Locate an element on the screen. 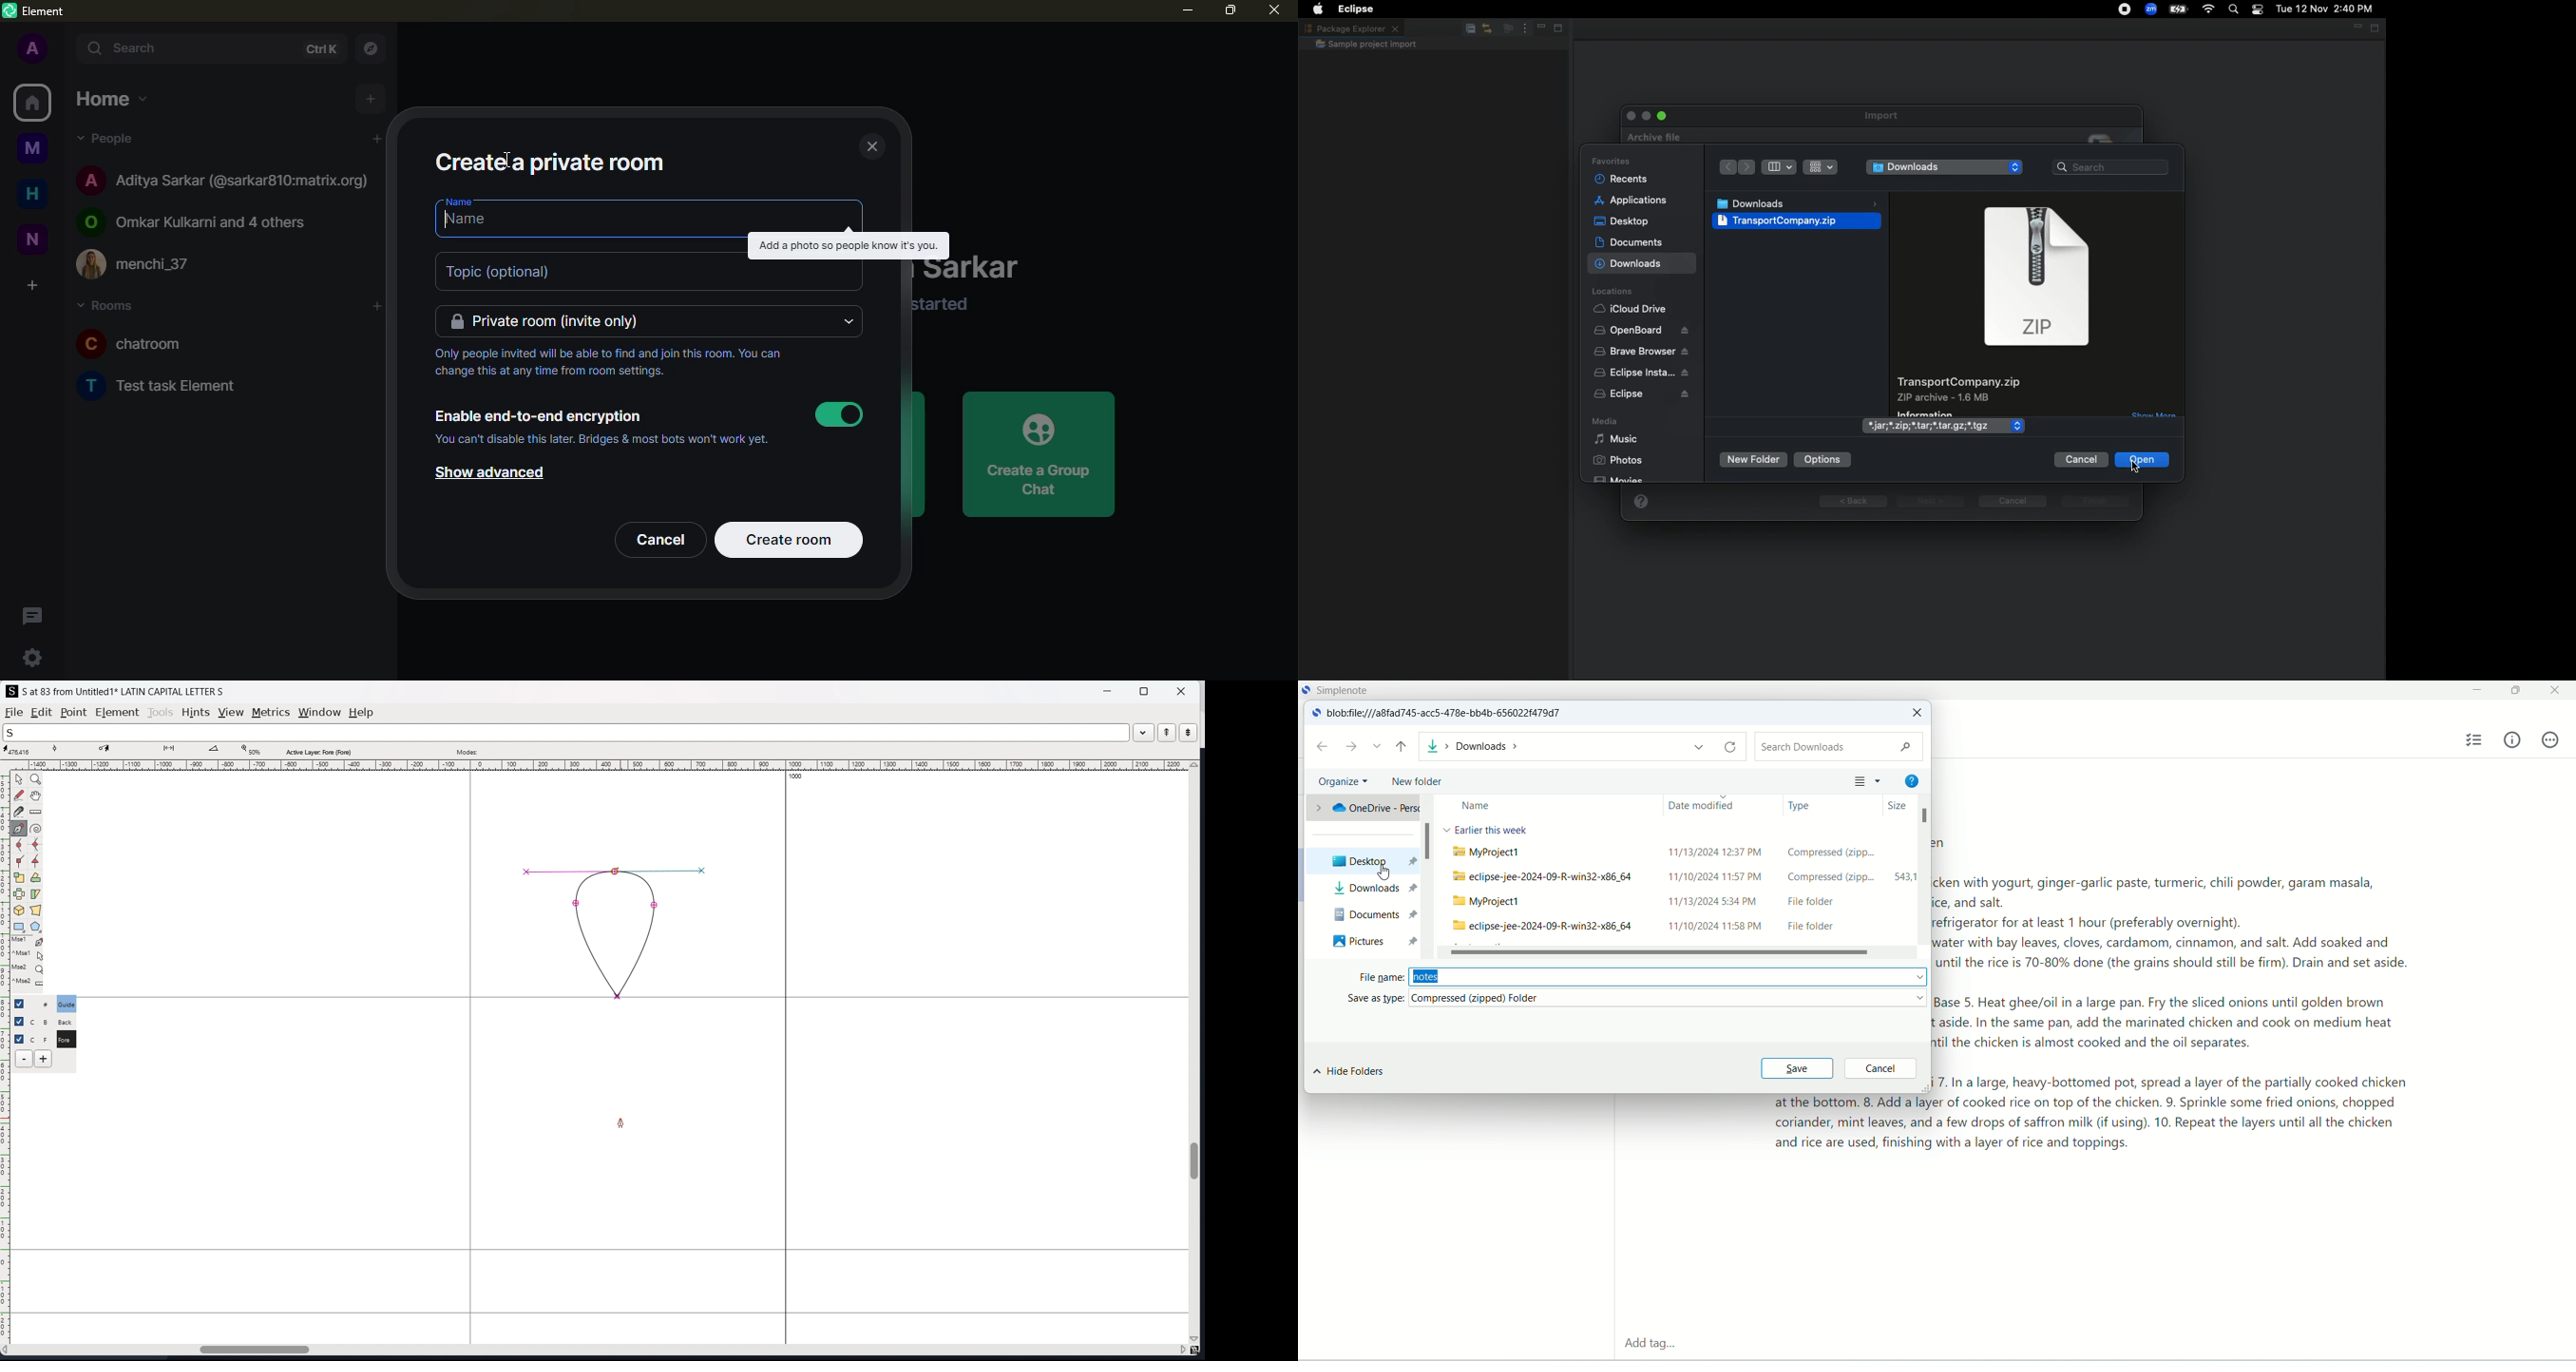 This screenshot has height=1372, width=2576. topic is located at coordinates (504, 272).